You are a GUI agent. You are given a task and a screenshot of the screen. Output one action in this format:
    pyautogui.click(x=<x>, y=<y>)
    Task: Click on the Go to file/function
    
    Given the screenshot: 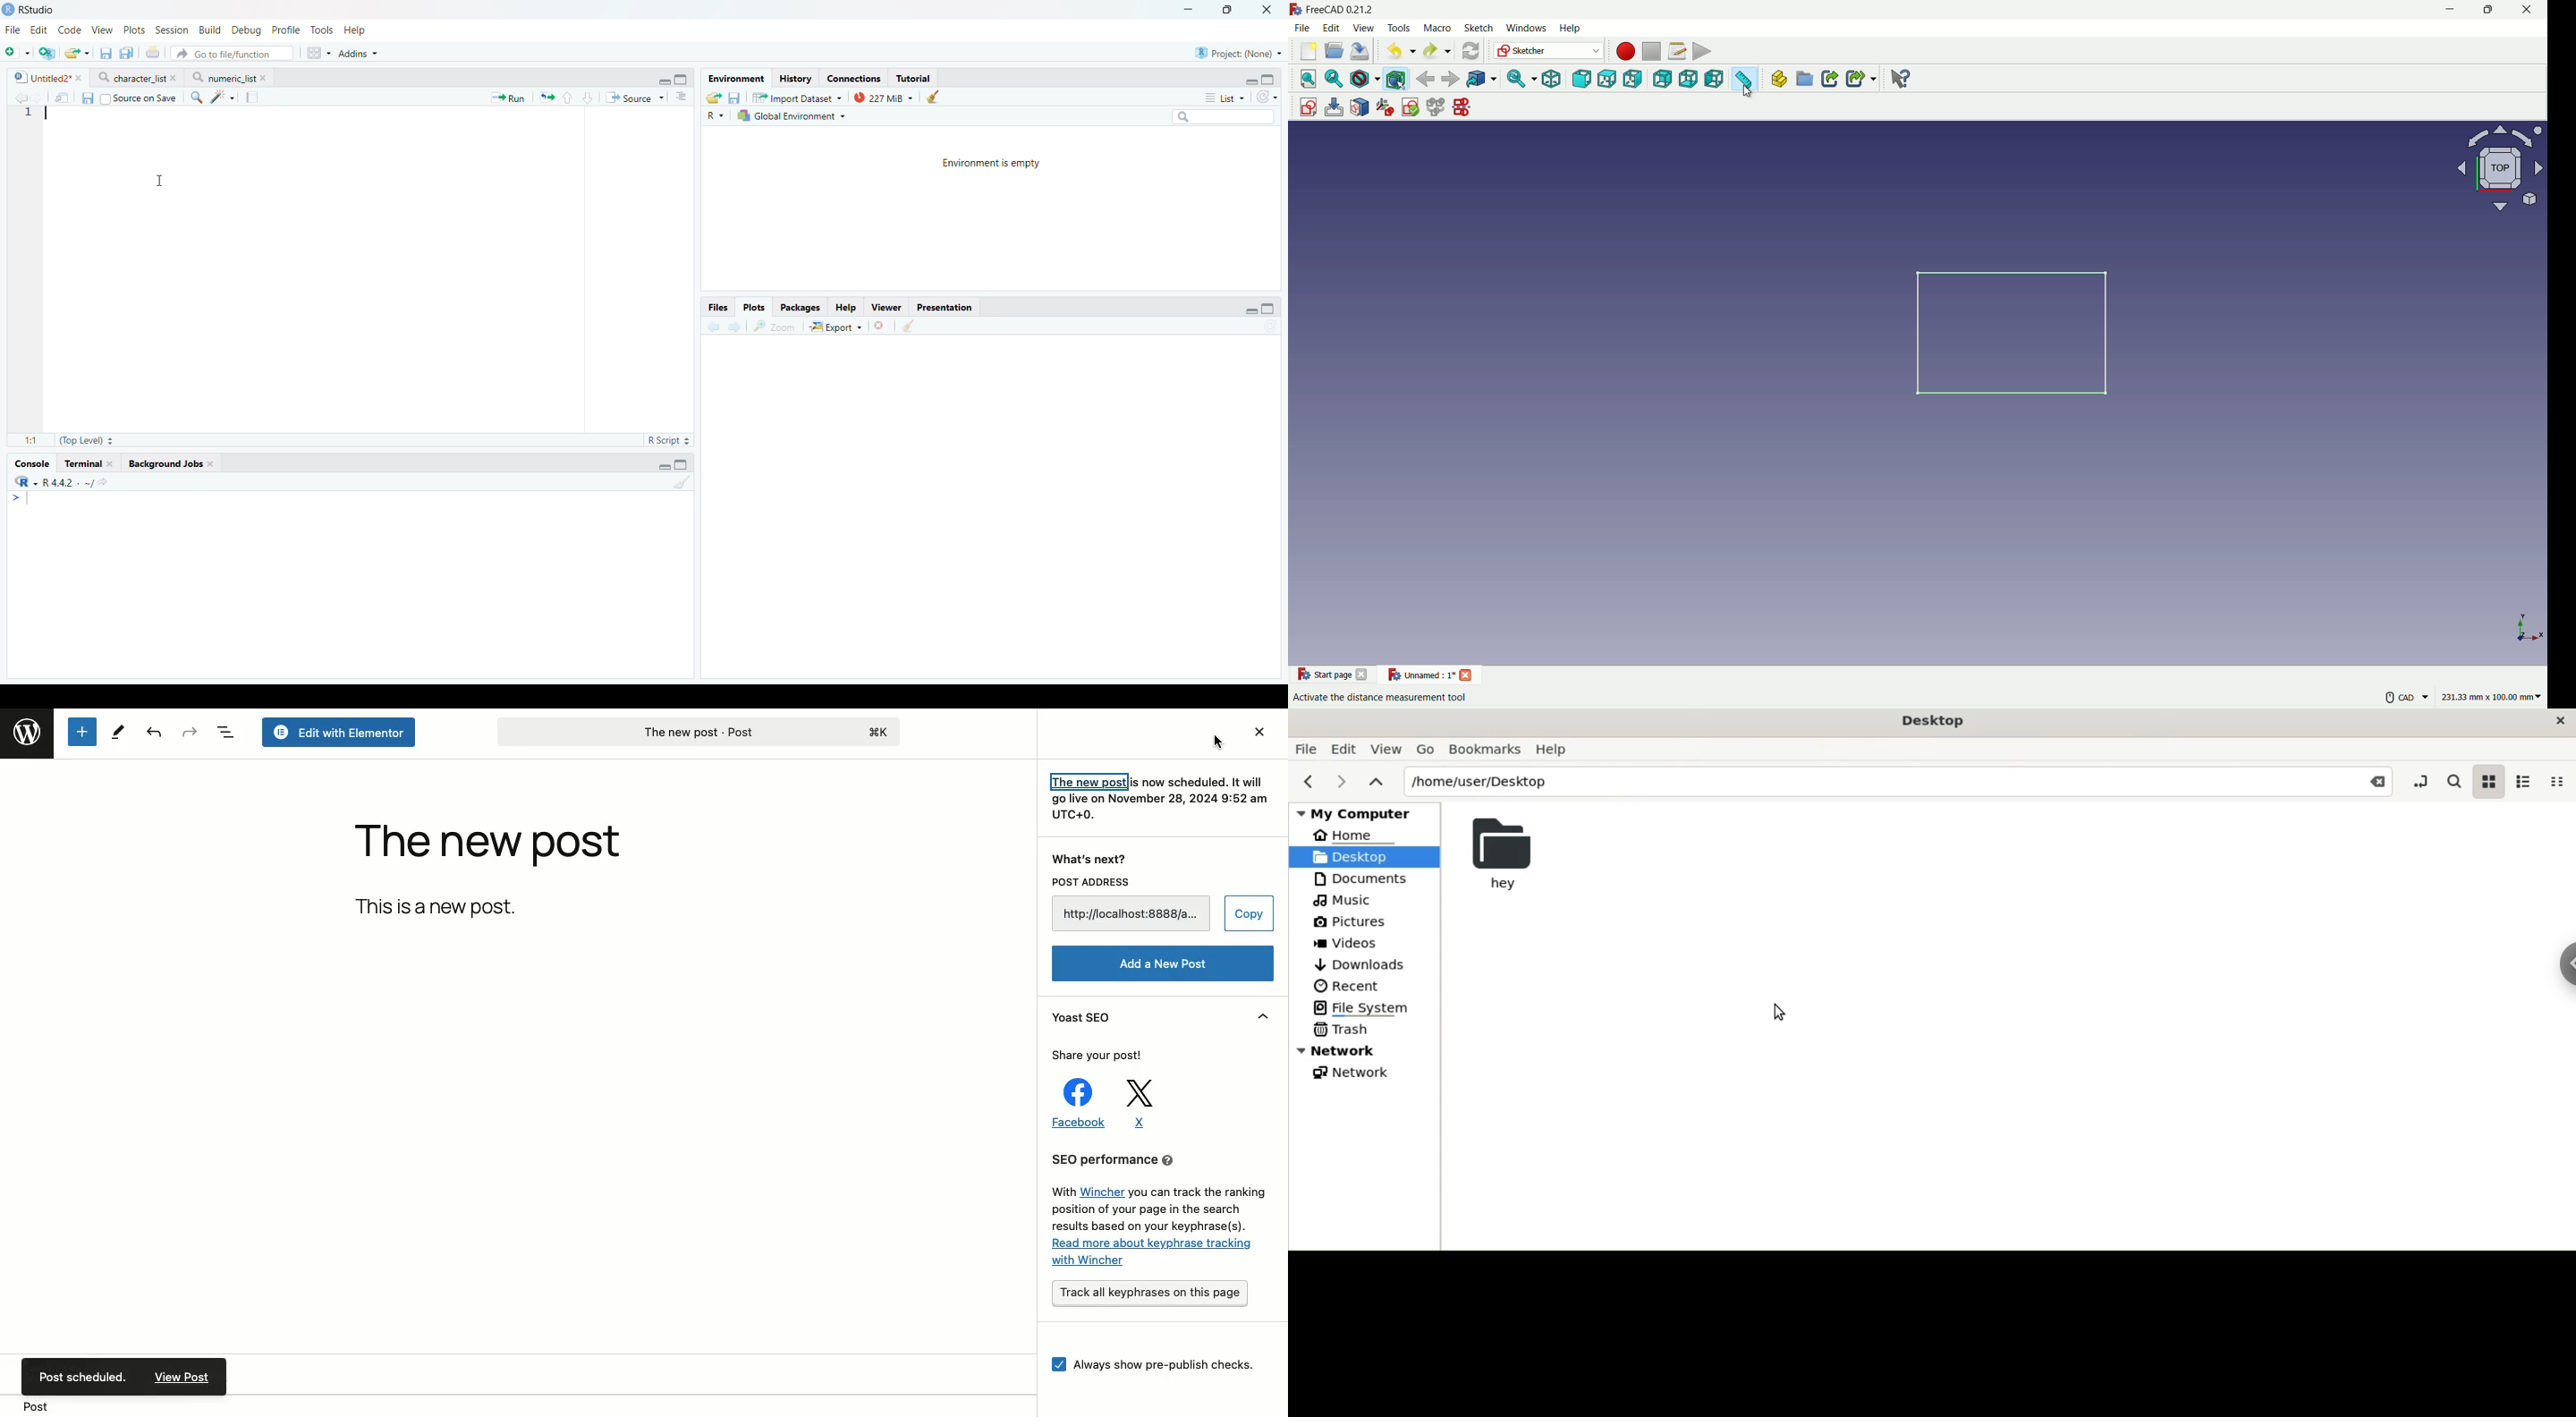 What is the action you would take?
    pyautogui.click(x=231, y=53)
    